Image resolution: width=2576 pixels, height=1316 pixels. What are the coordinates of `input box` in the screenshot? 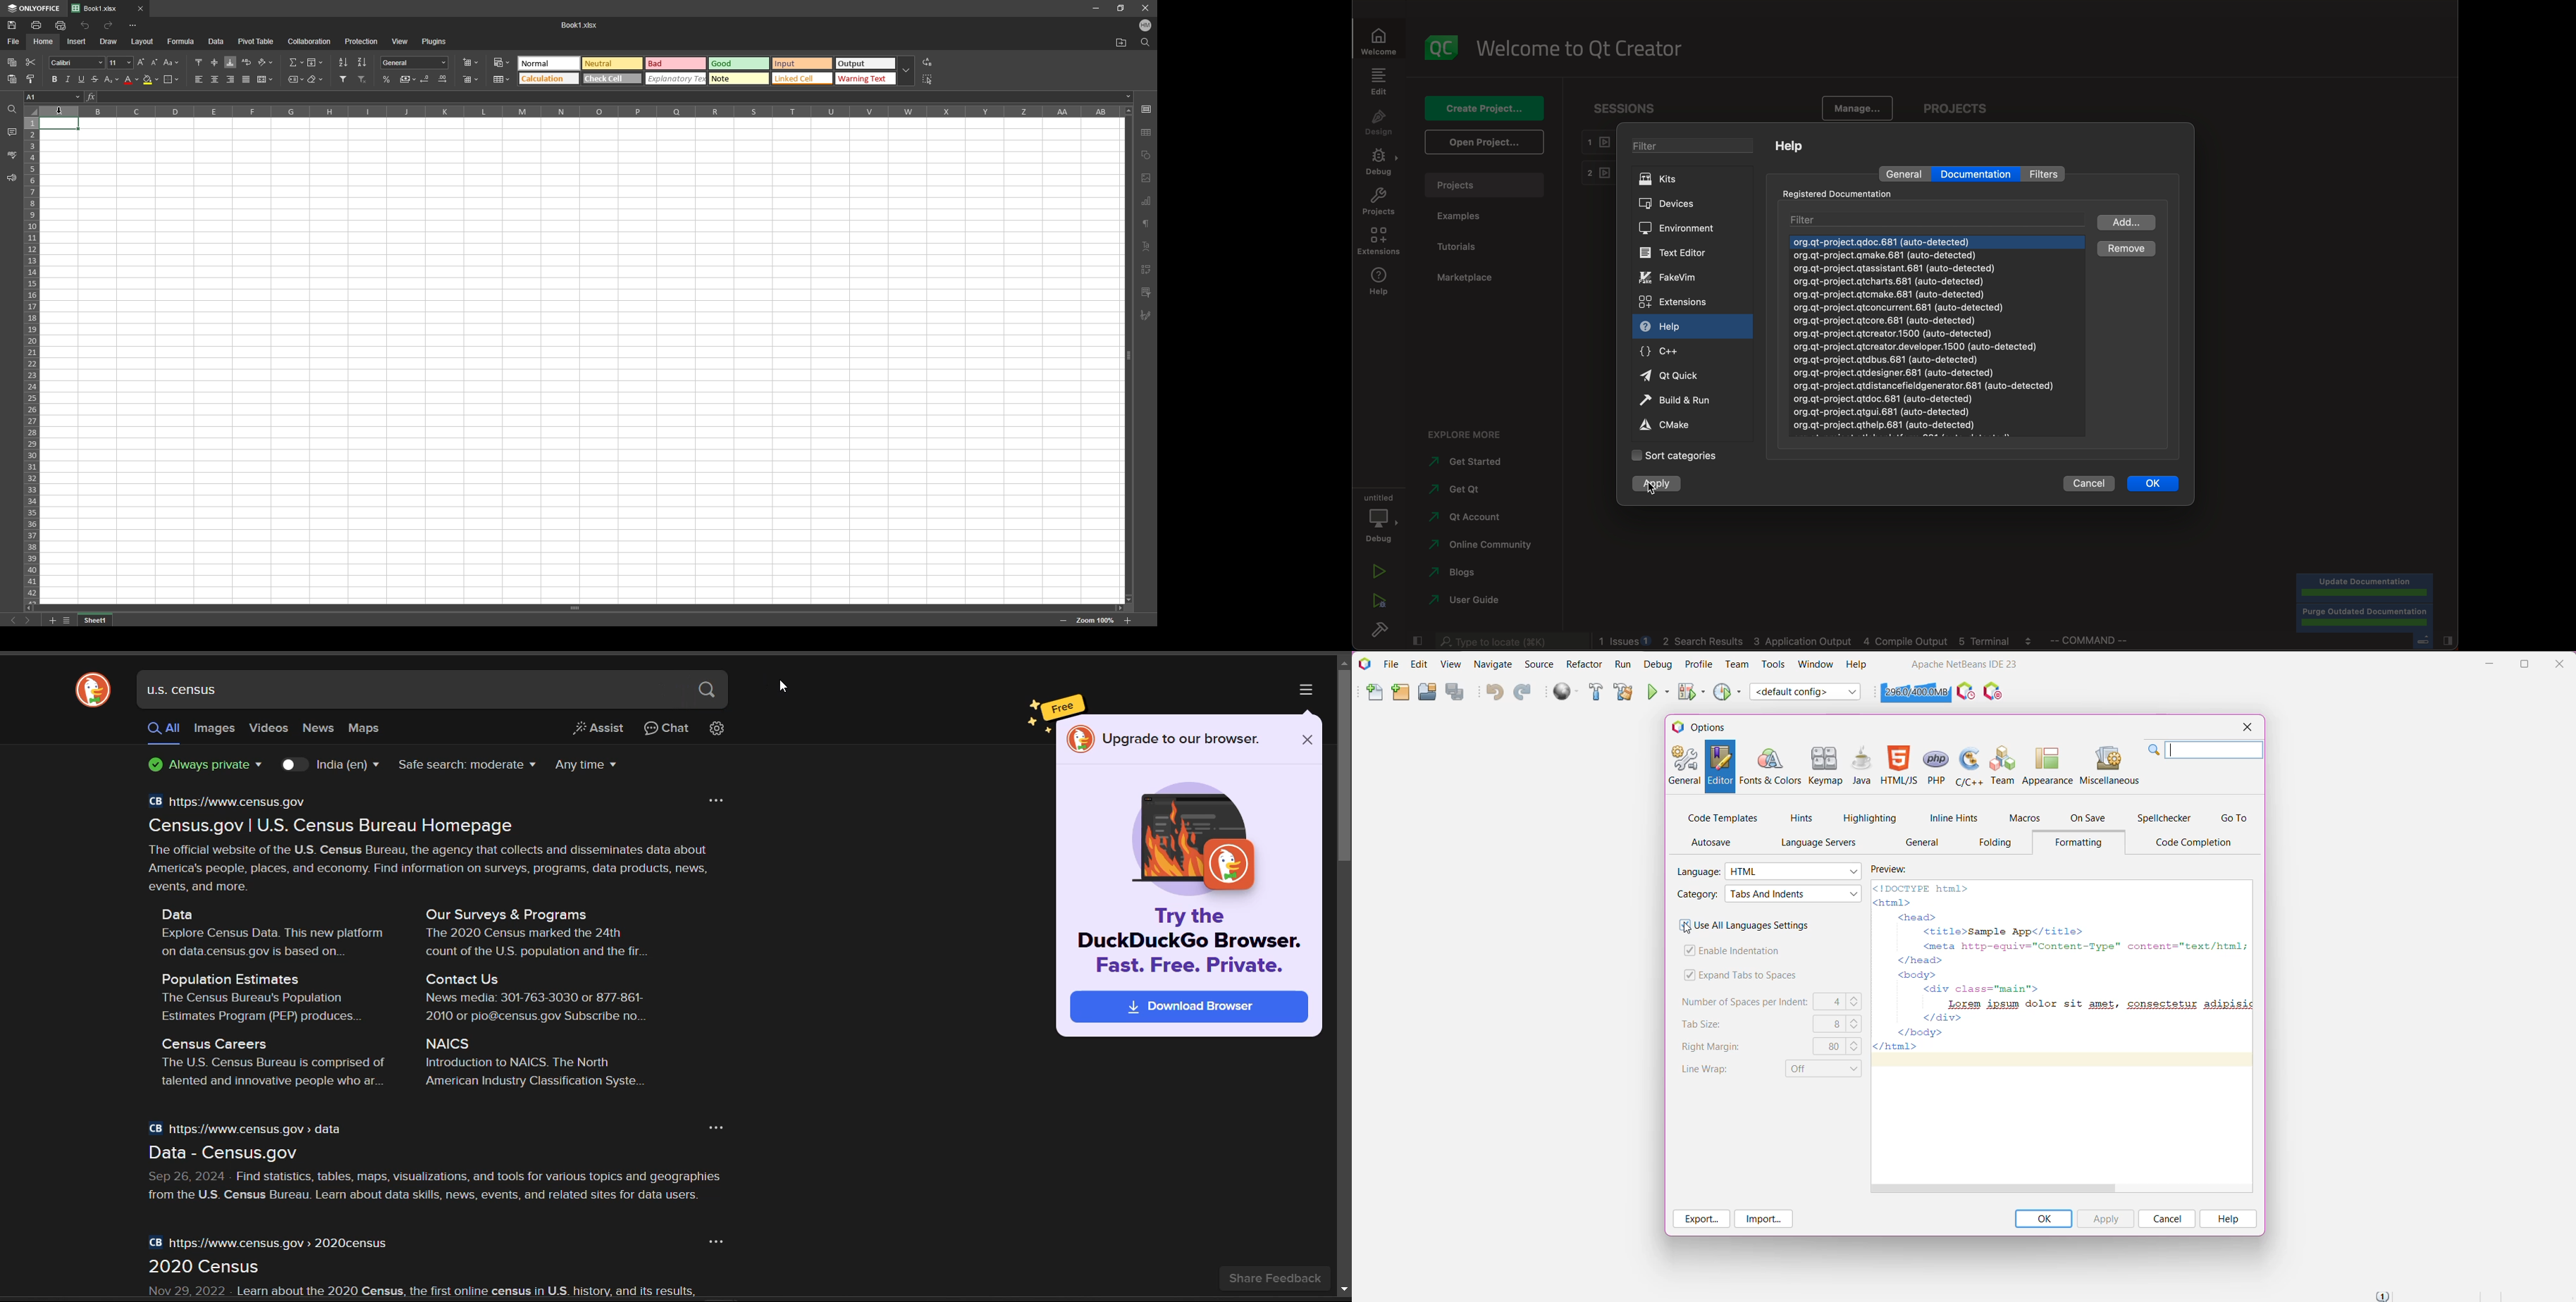 It's located at (614, 97).